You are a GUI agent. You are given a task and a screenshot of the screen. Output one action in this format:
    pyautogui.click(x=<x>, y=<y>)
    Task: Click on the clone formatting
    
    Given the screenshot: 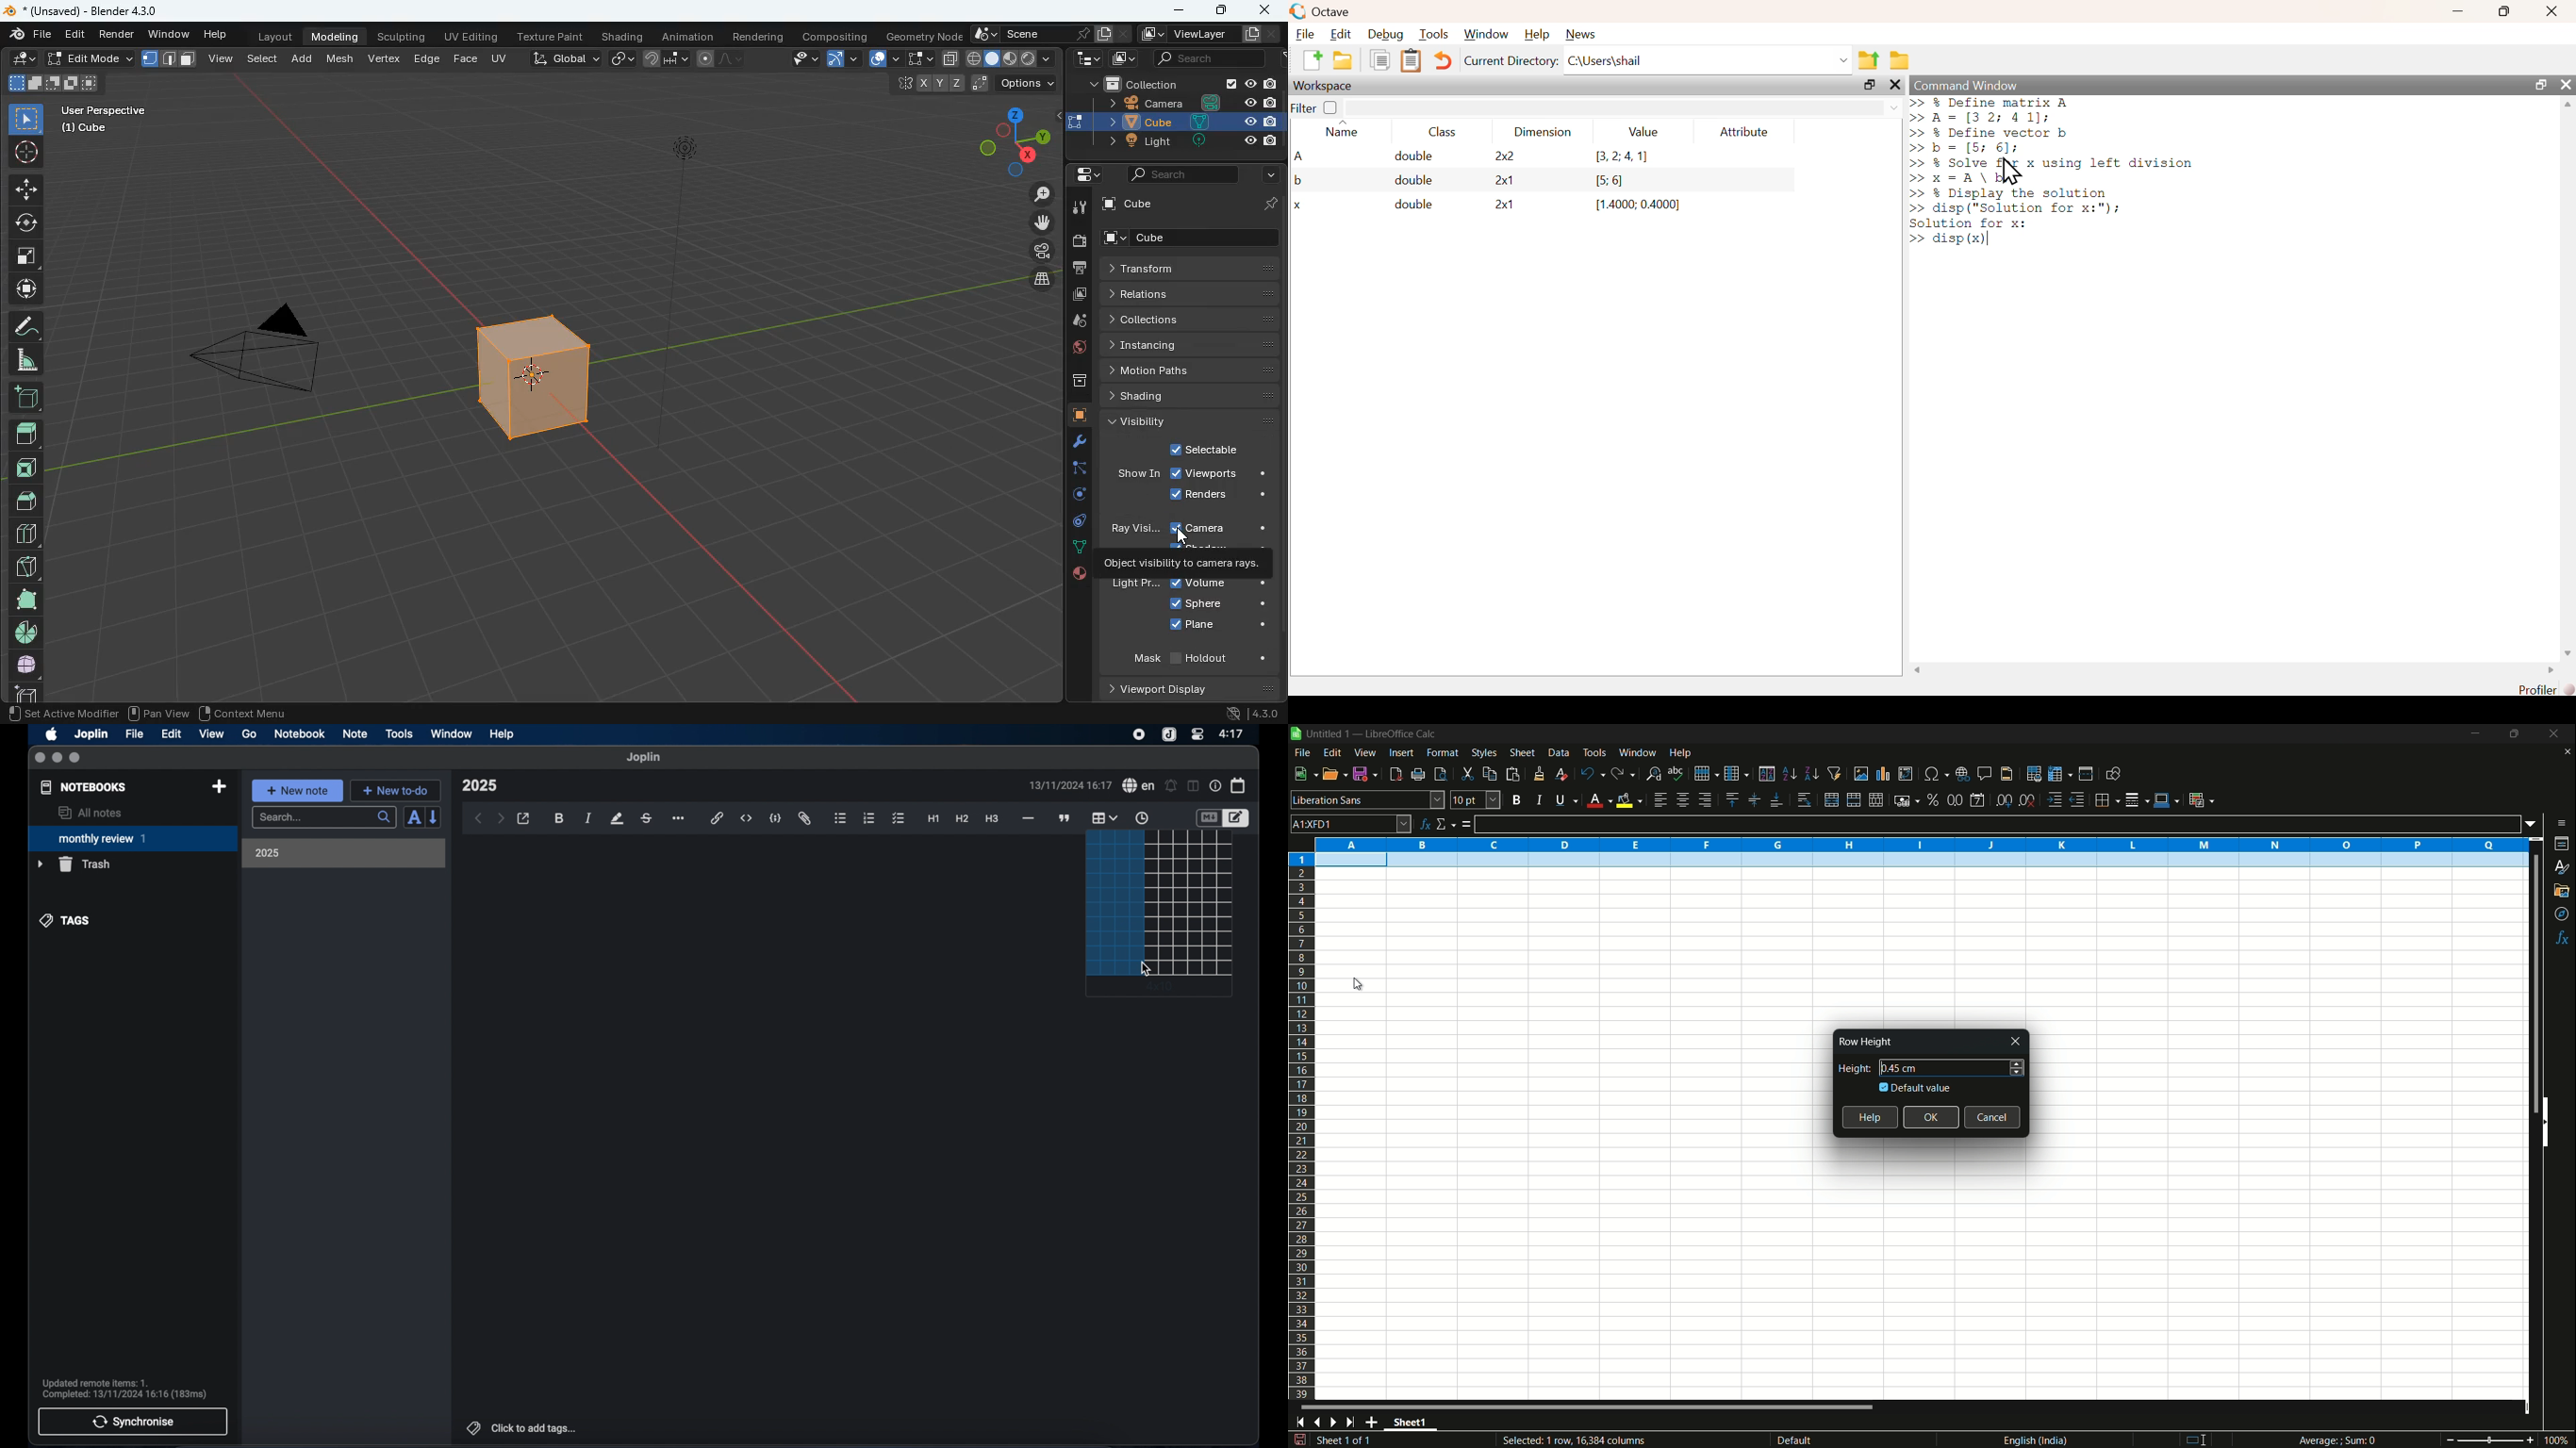 What is the action you would take?
    pyautogui.click(x=1539, y=774)
    